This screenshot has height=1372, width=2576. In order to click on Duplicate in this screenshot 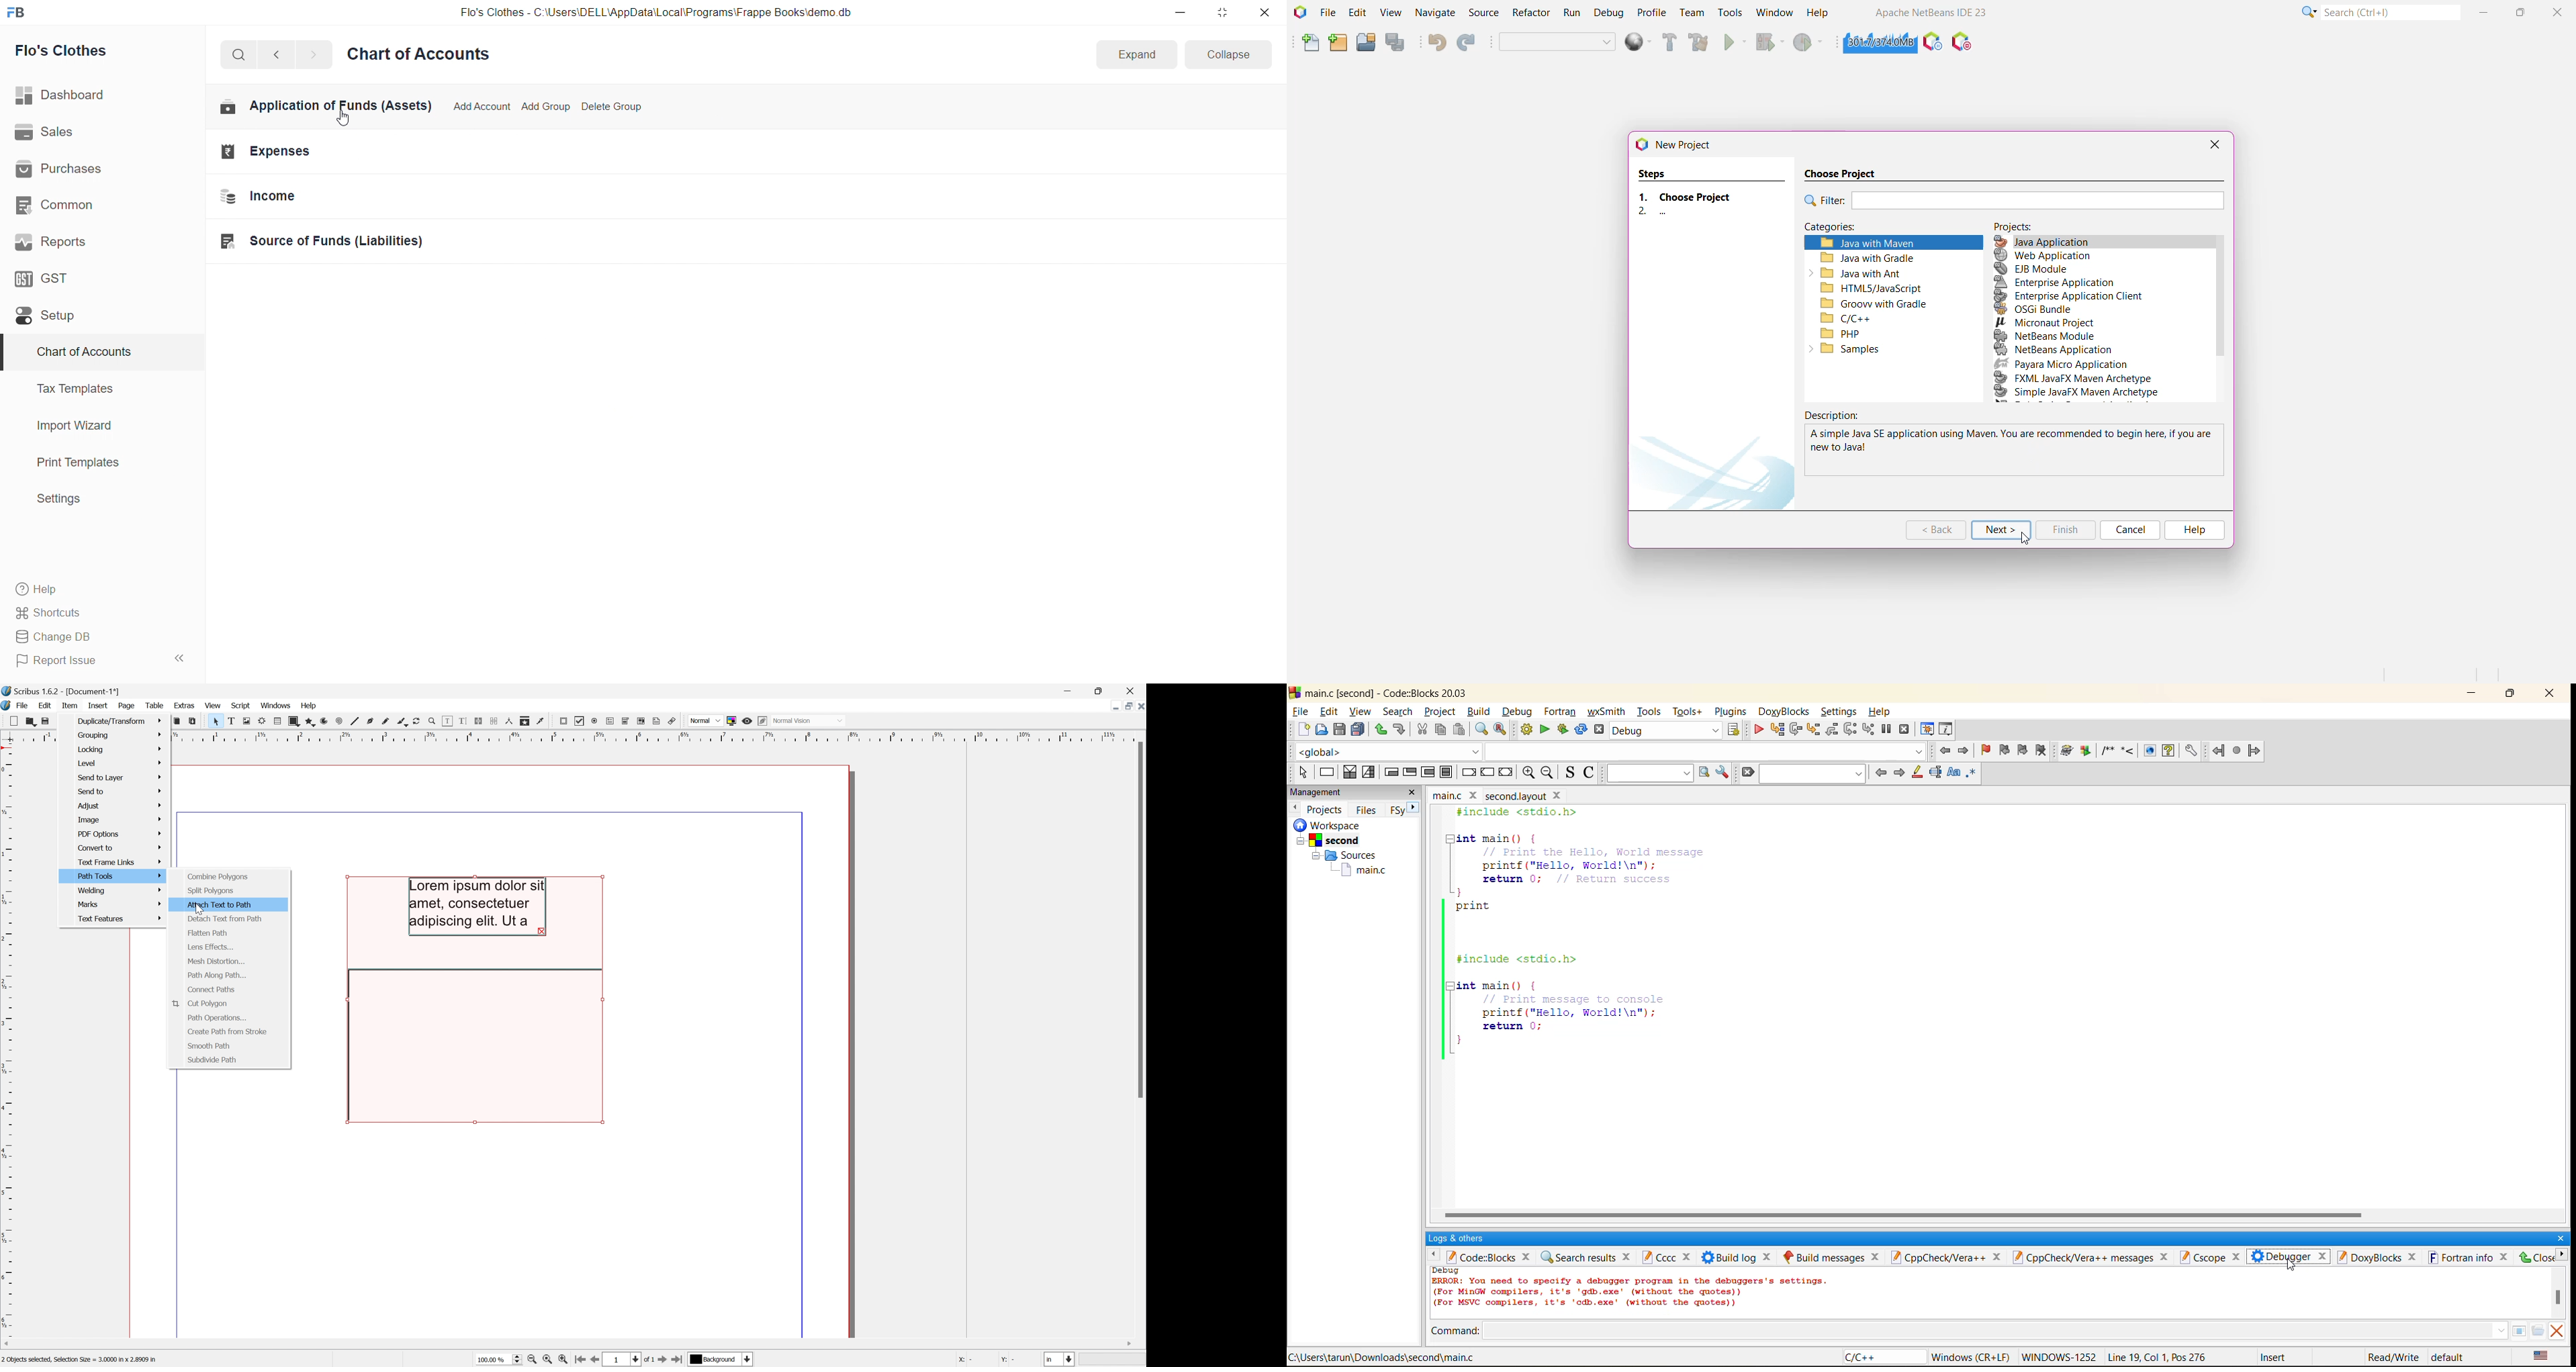, I will do `click(121, 721)`.